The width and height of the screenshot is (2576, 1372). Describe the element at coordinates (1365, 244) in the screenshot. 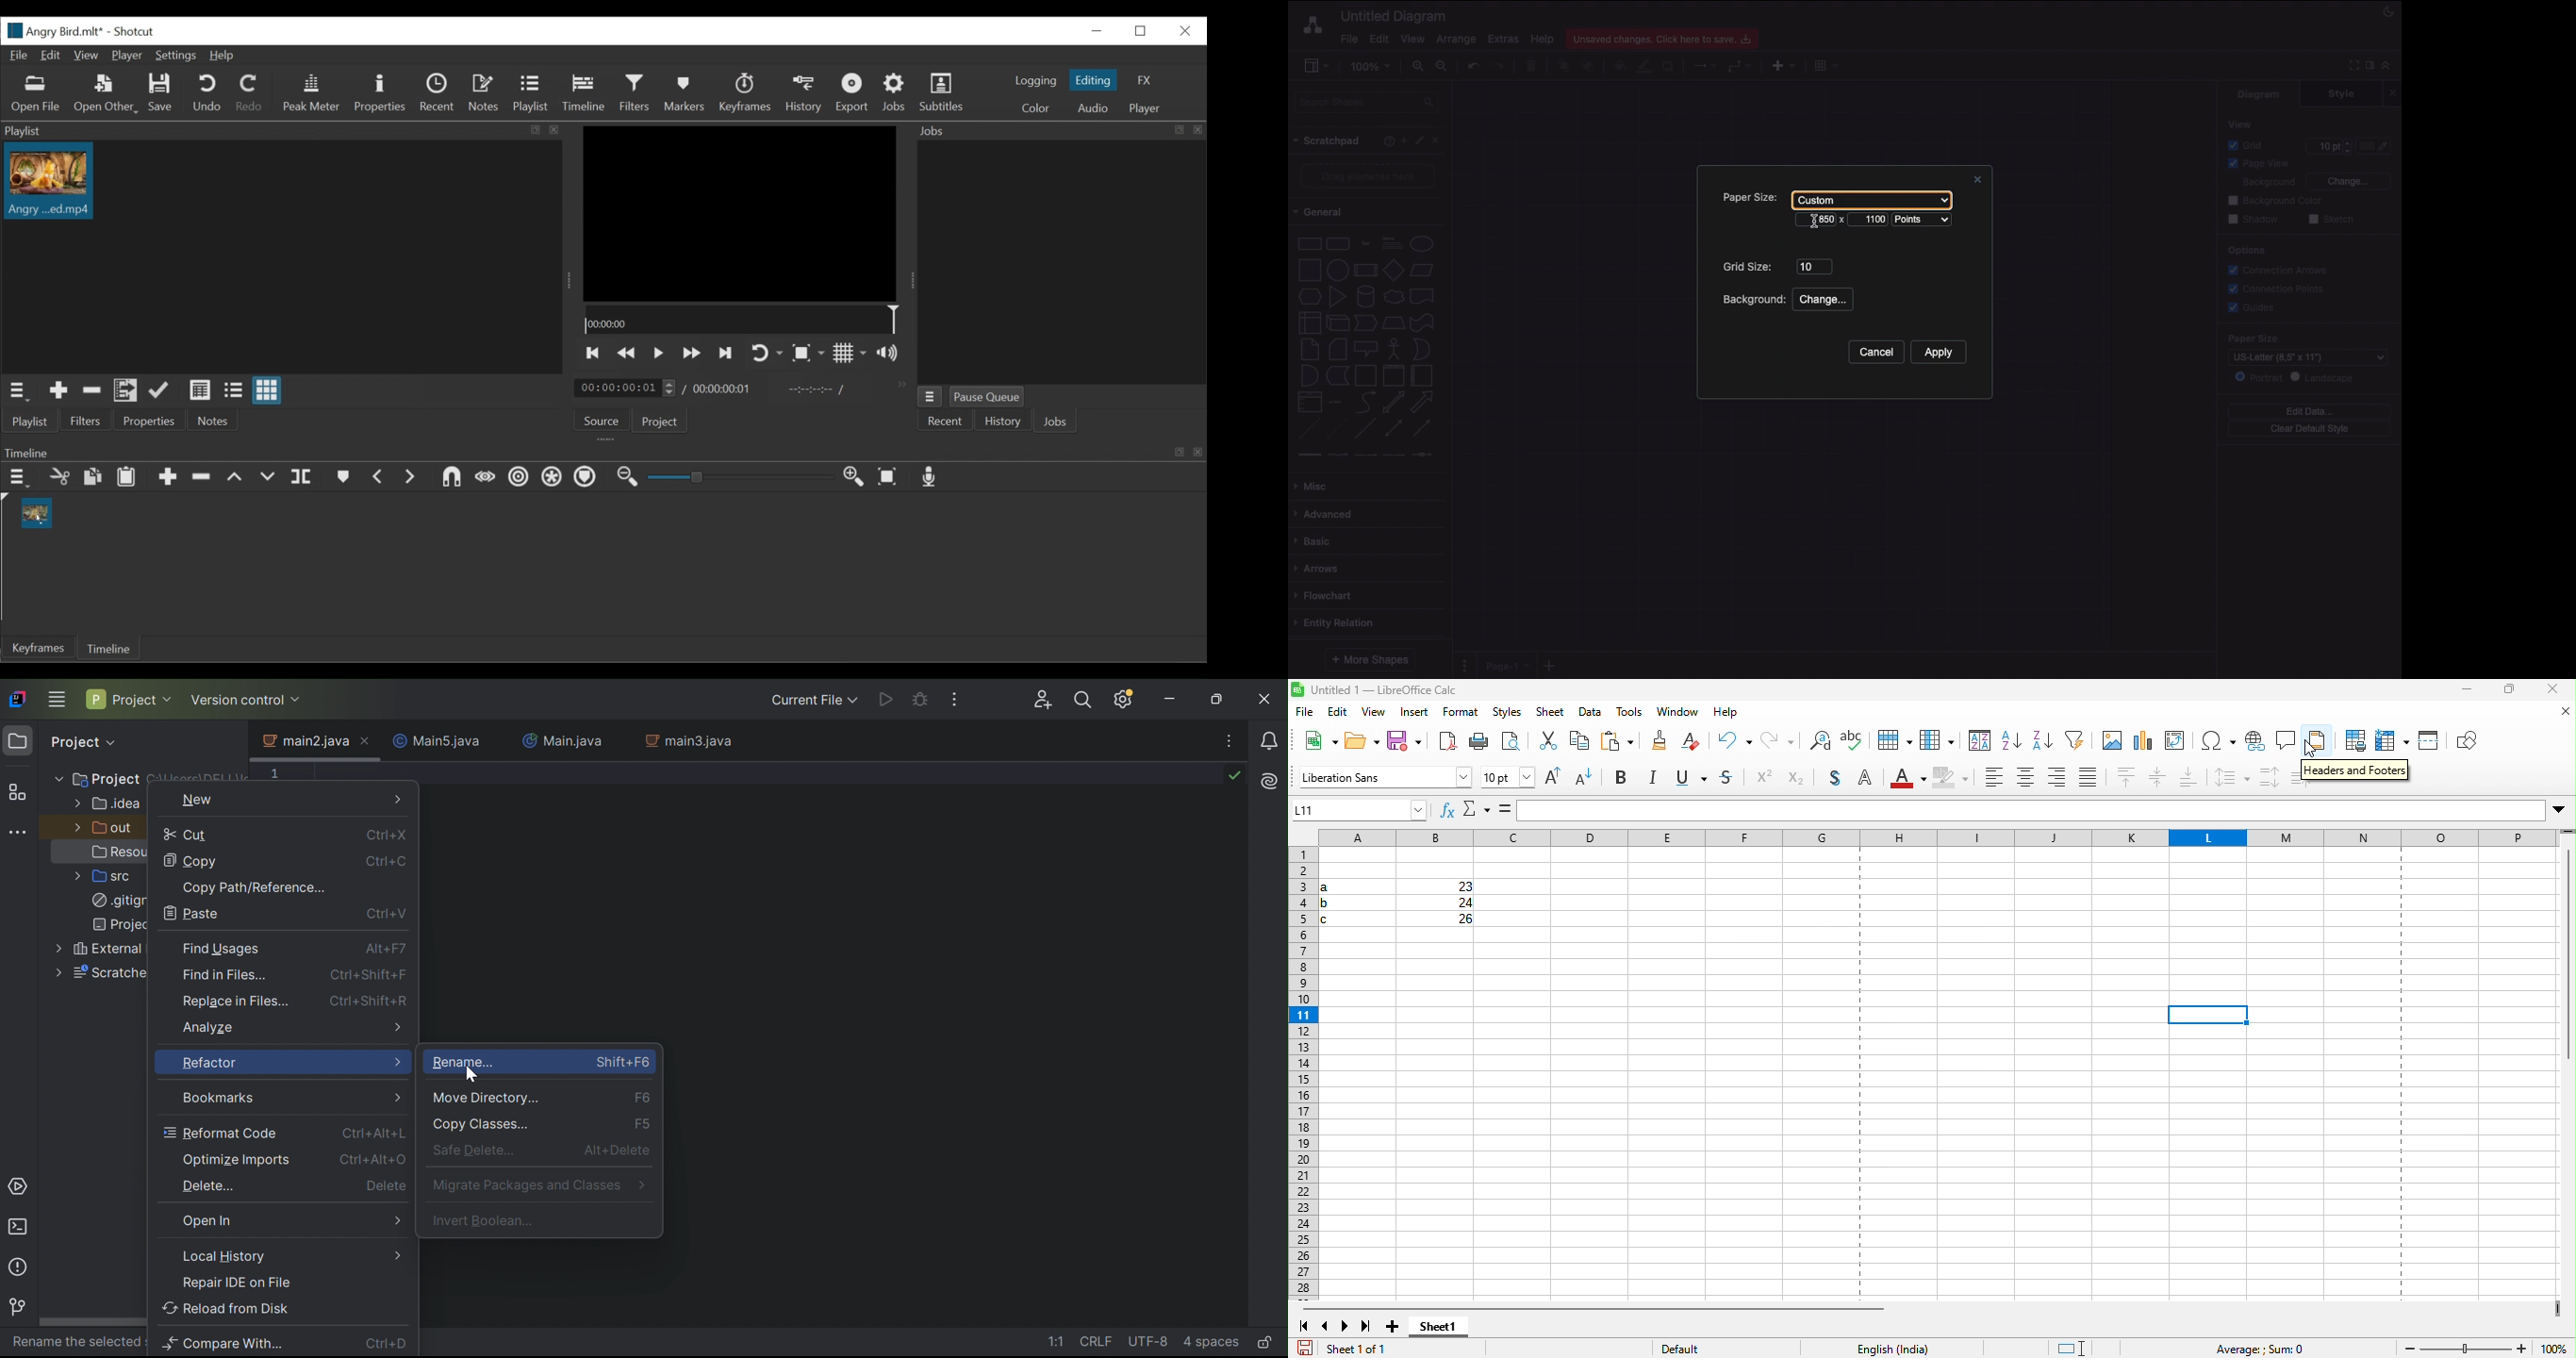

I see `Text` at that location.